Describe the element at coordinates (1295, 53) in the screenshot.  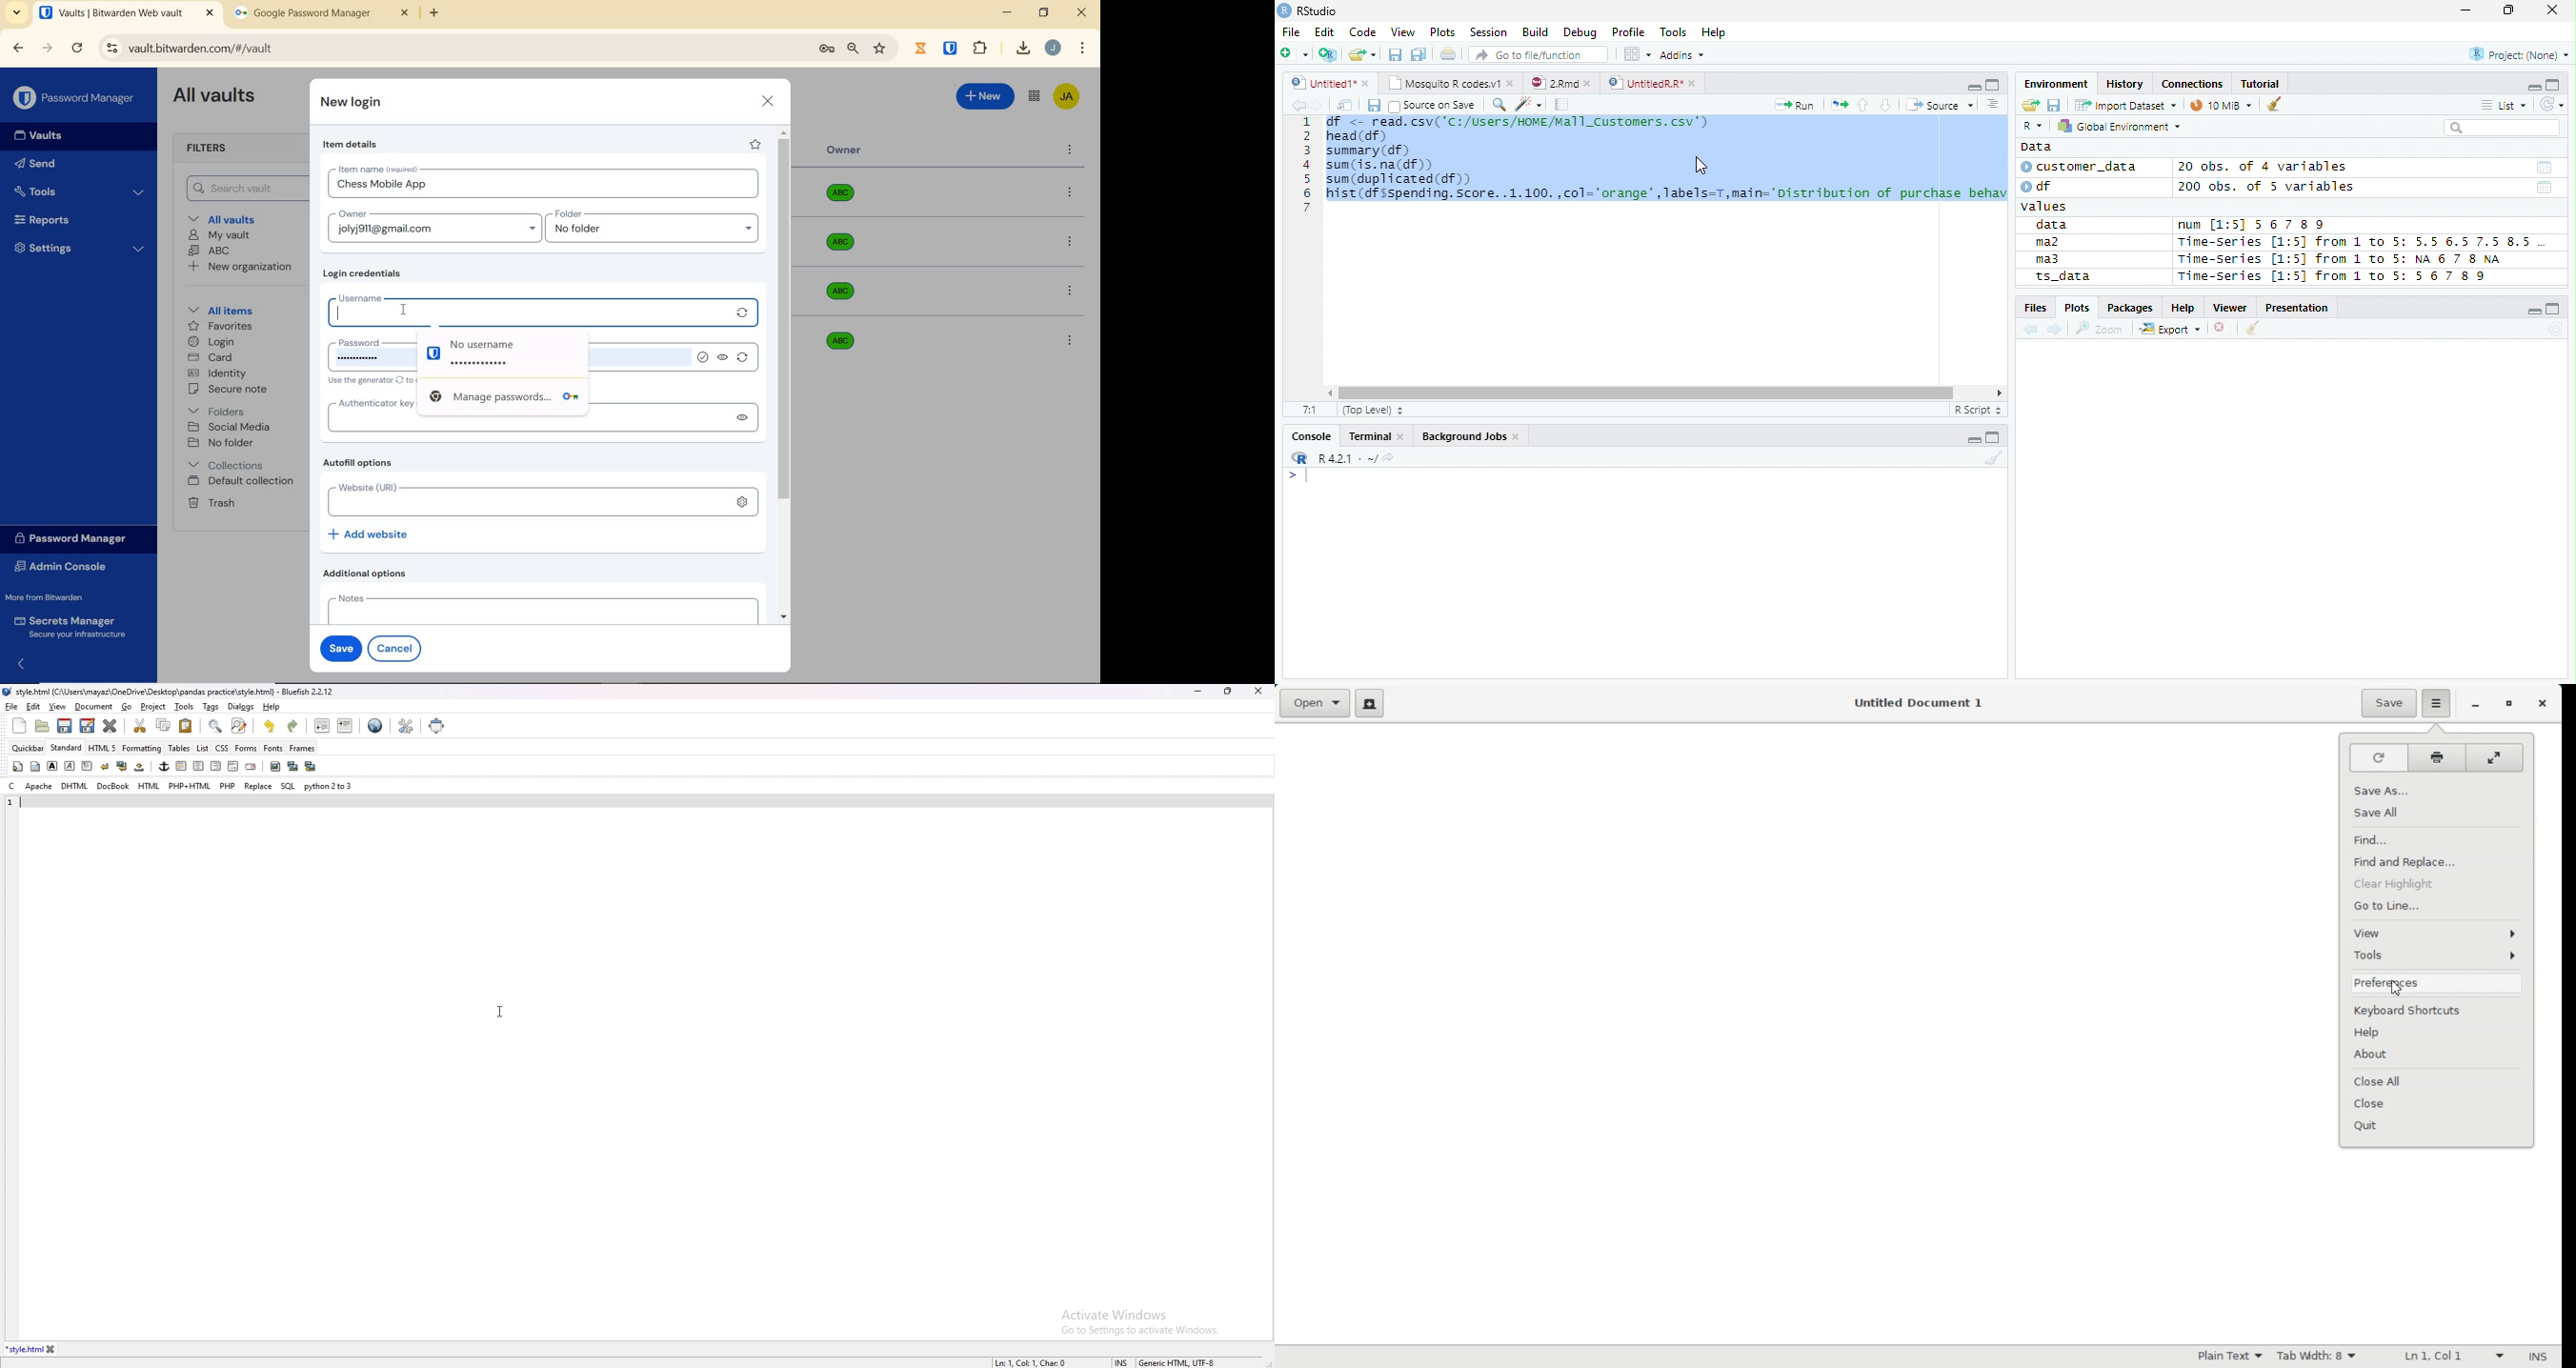
I see `New File` at that location.